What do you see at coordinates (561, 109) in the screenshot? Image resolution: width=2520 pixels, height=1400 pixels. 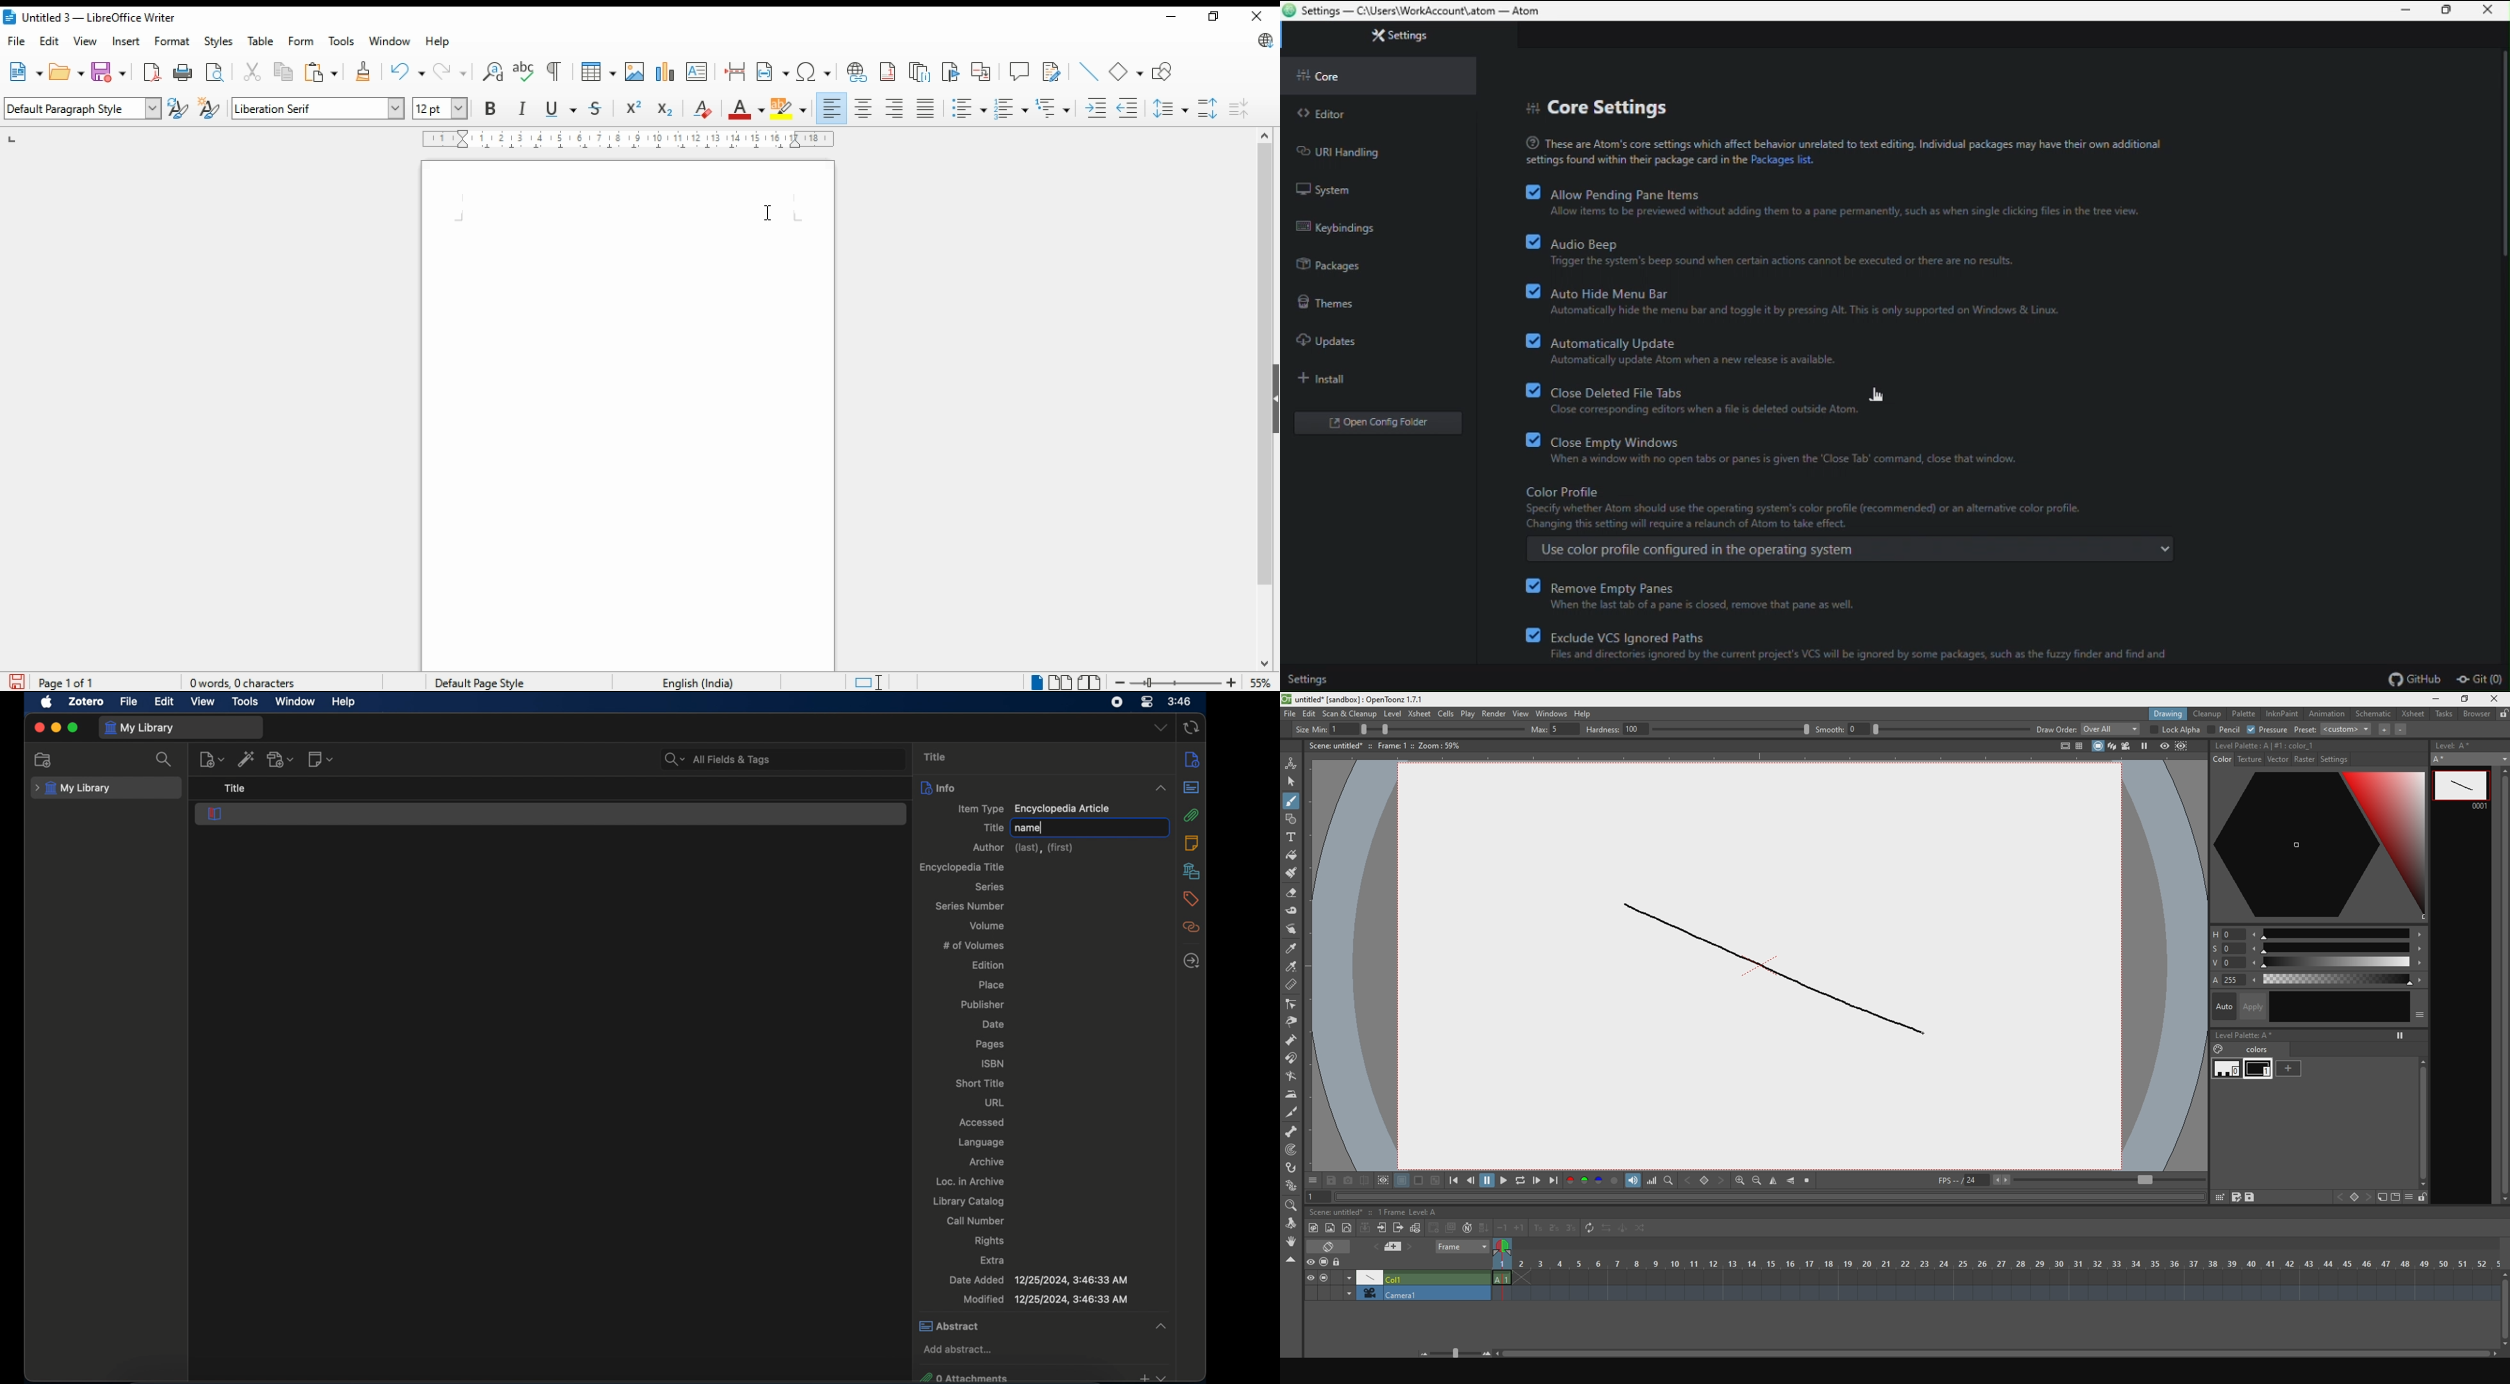 I see `underline` at bounding box center [561, 109].